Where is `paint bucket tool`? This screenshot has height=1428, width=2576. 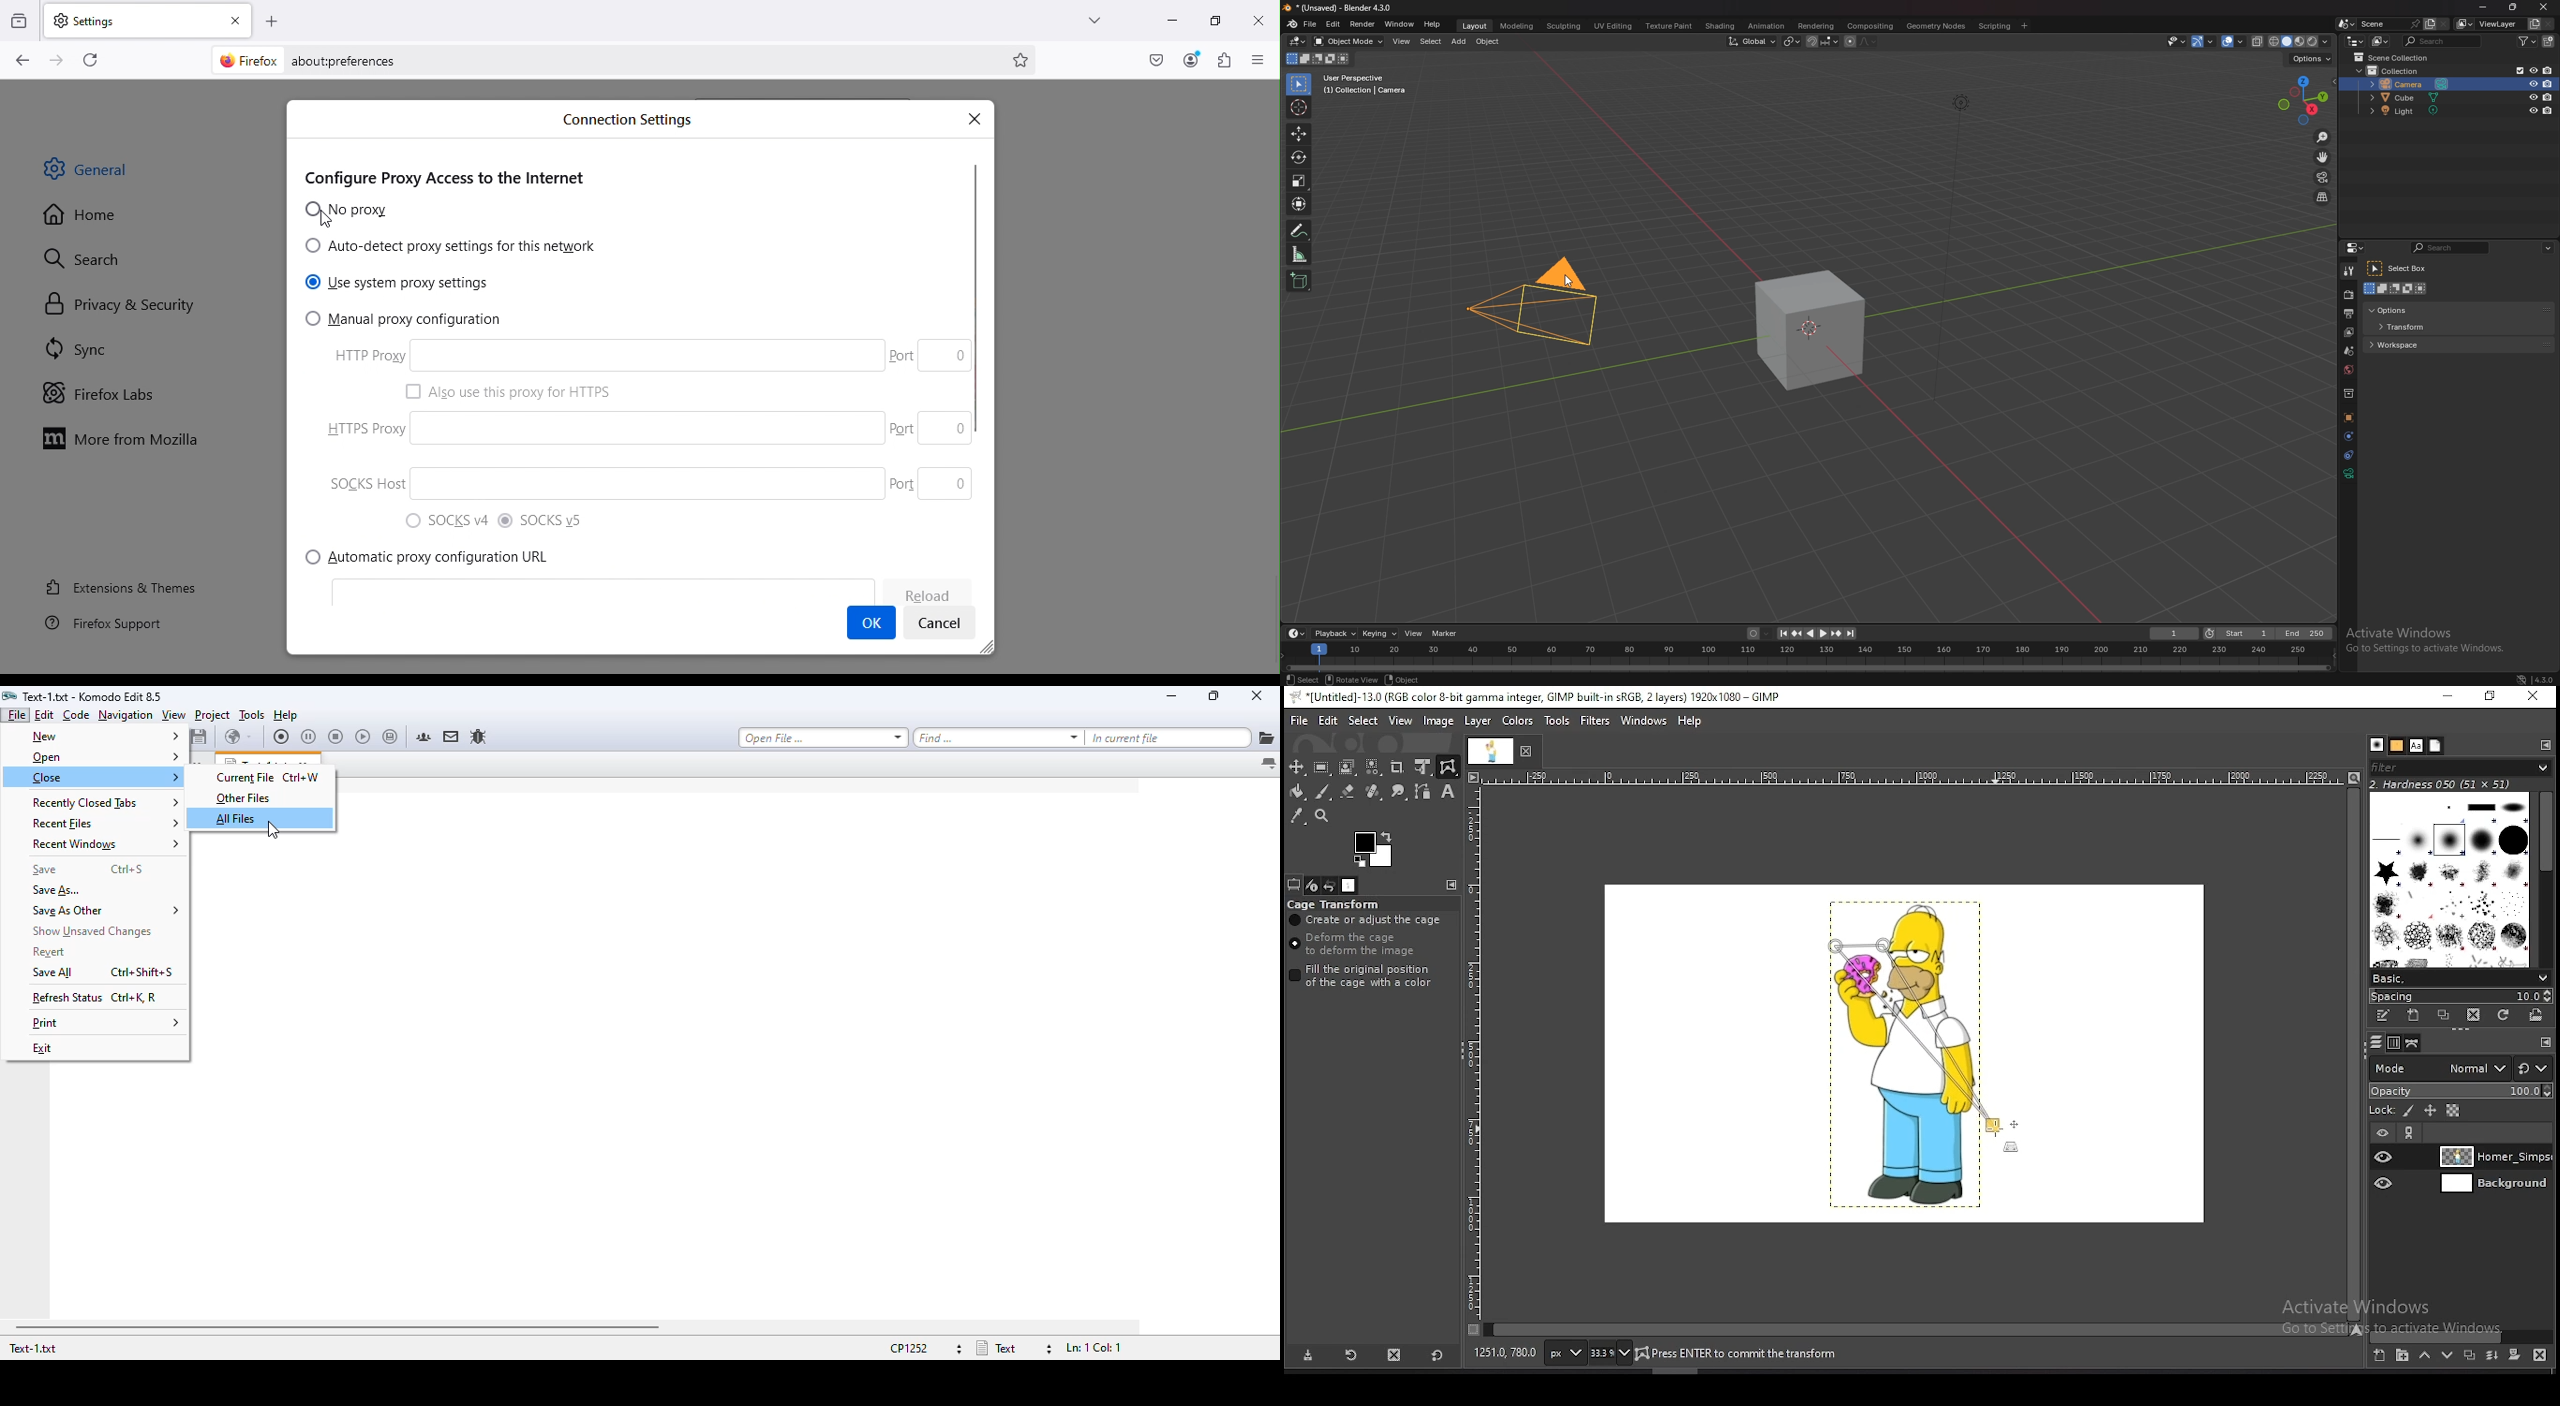 paint bucket tool is located at coordinates (1297, 791).